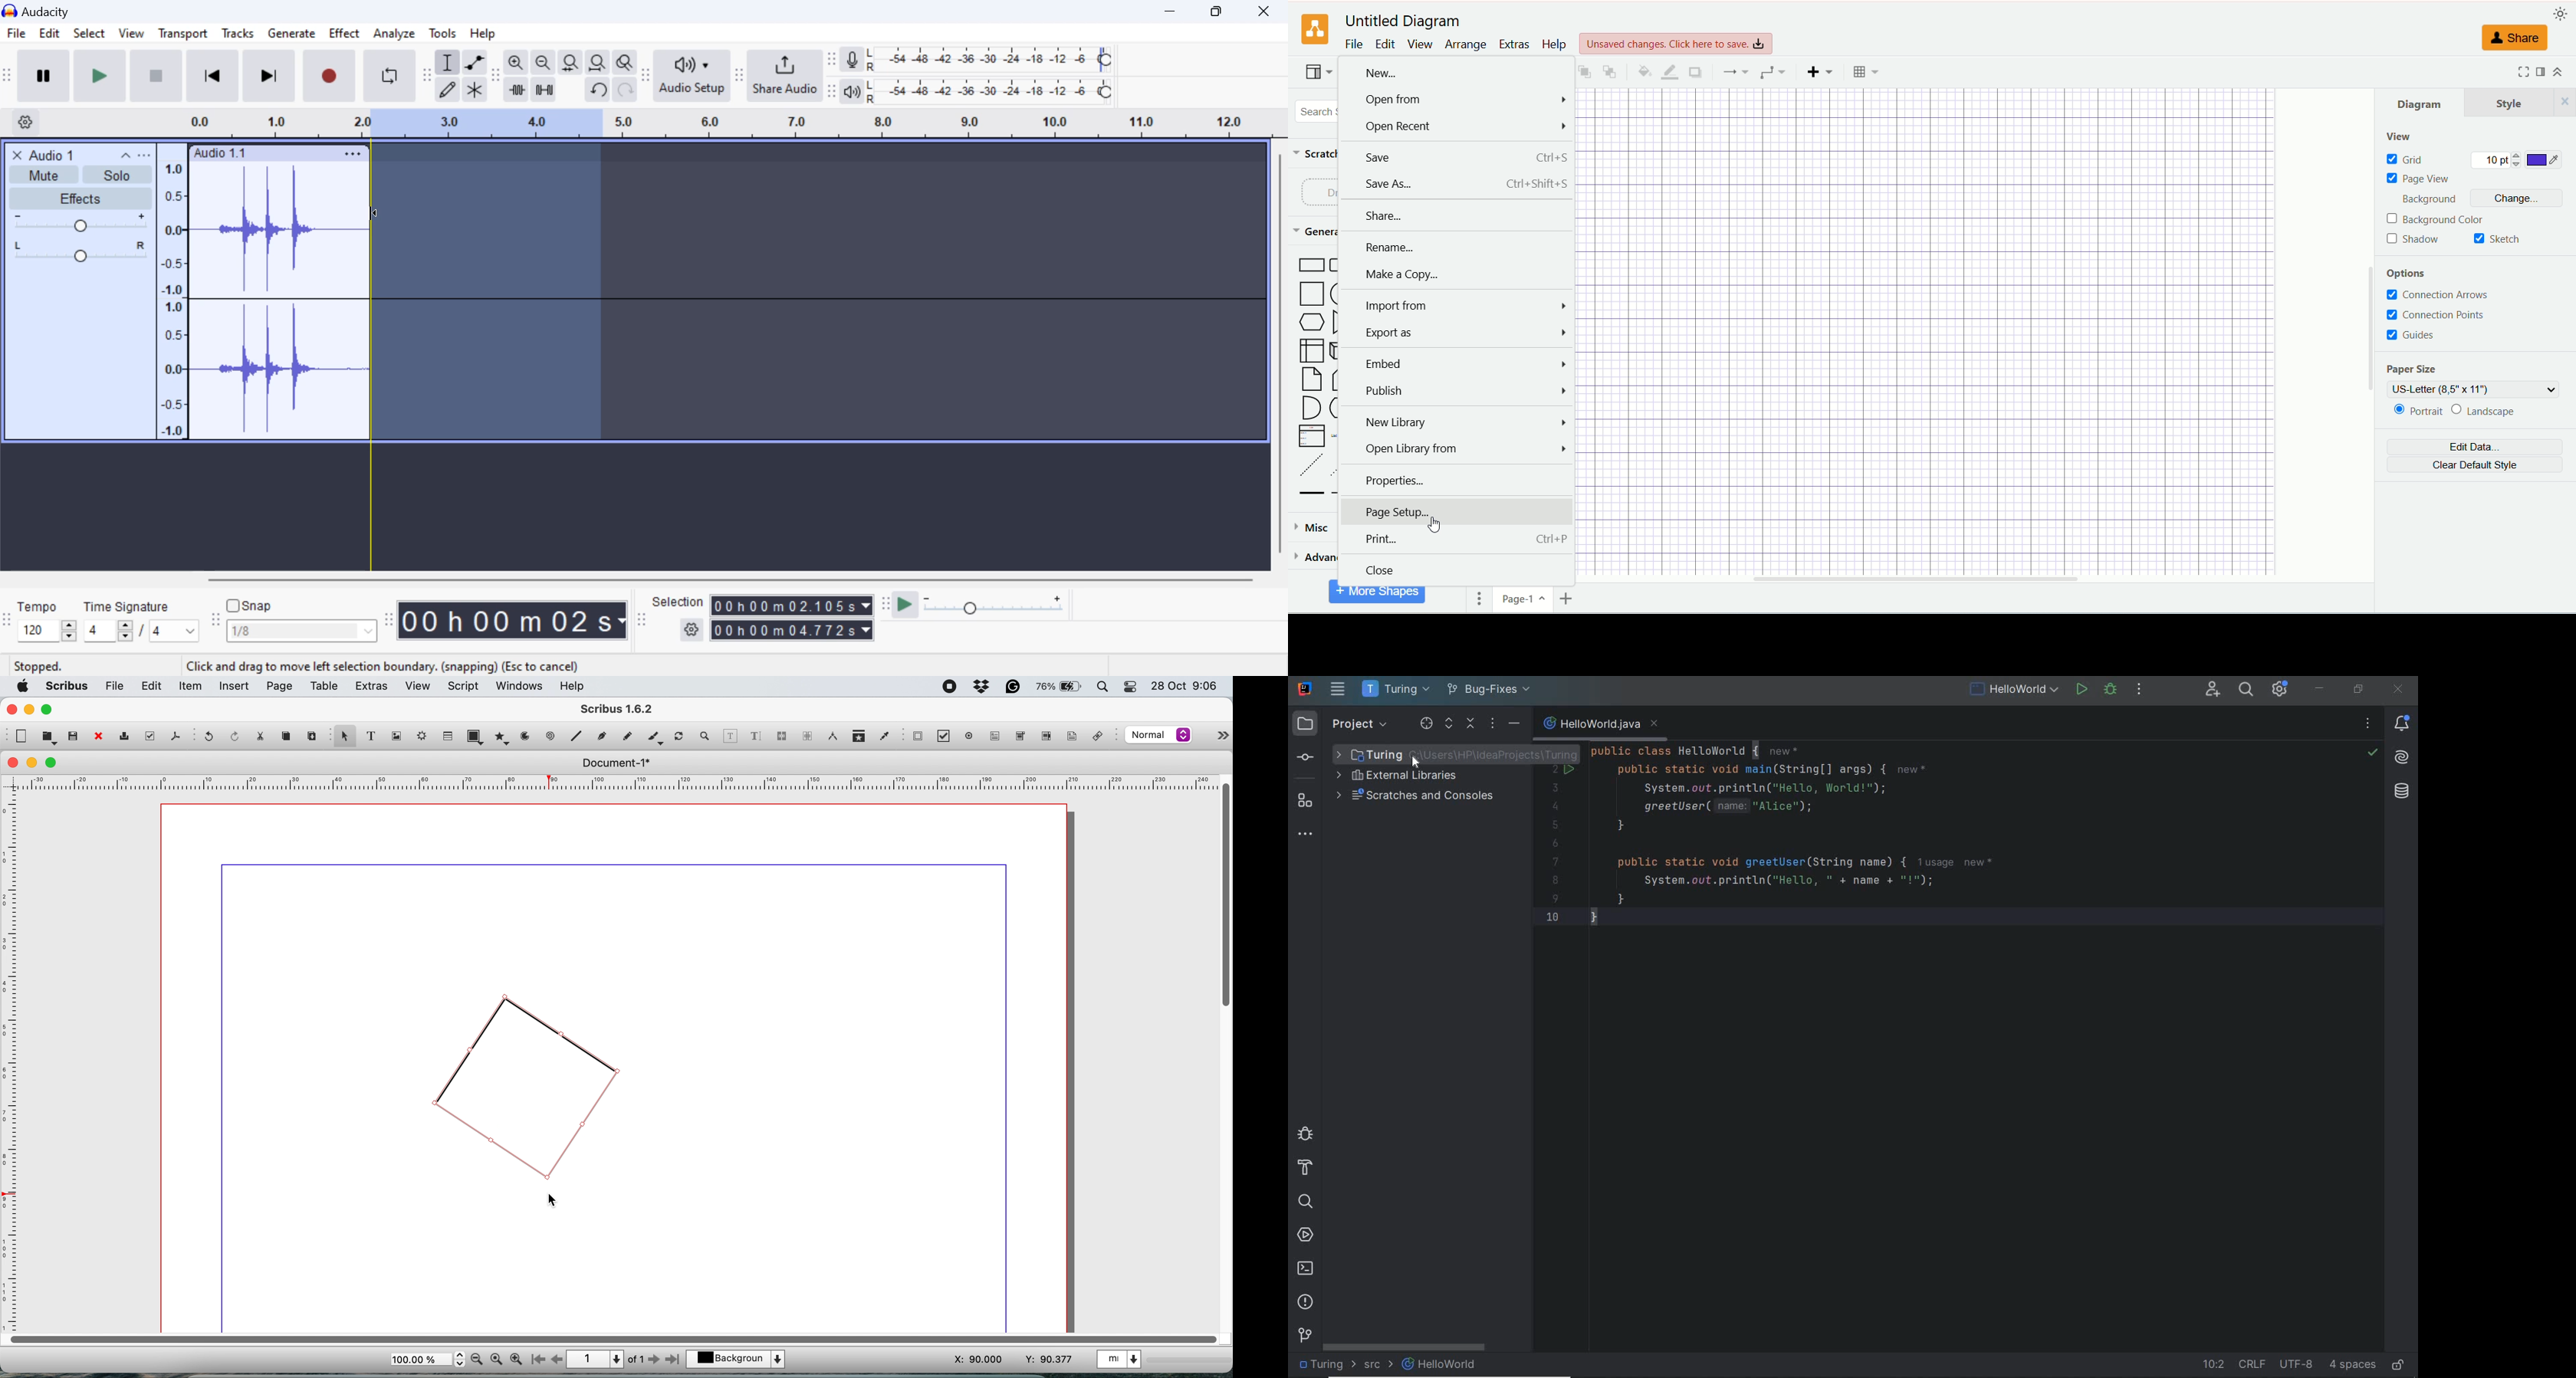 The height and width of the screenshot is (1400, 2576). What do you see at coordinates (1313, 323) in the screenshot?
I see `Hexagon` at bounding box center [1313, 323].